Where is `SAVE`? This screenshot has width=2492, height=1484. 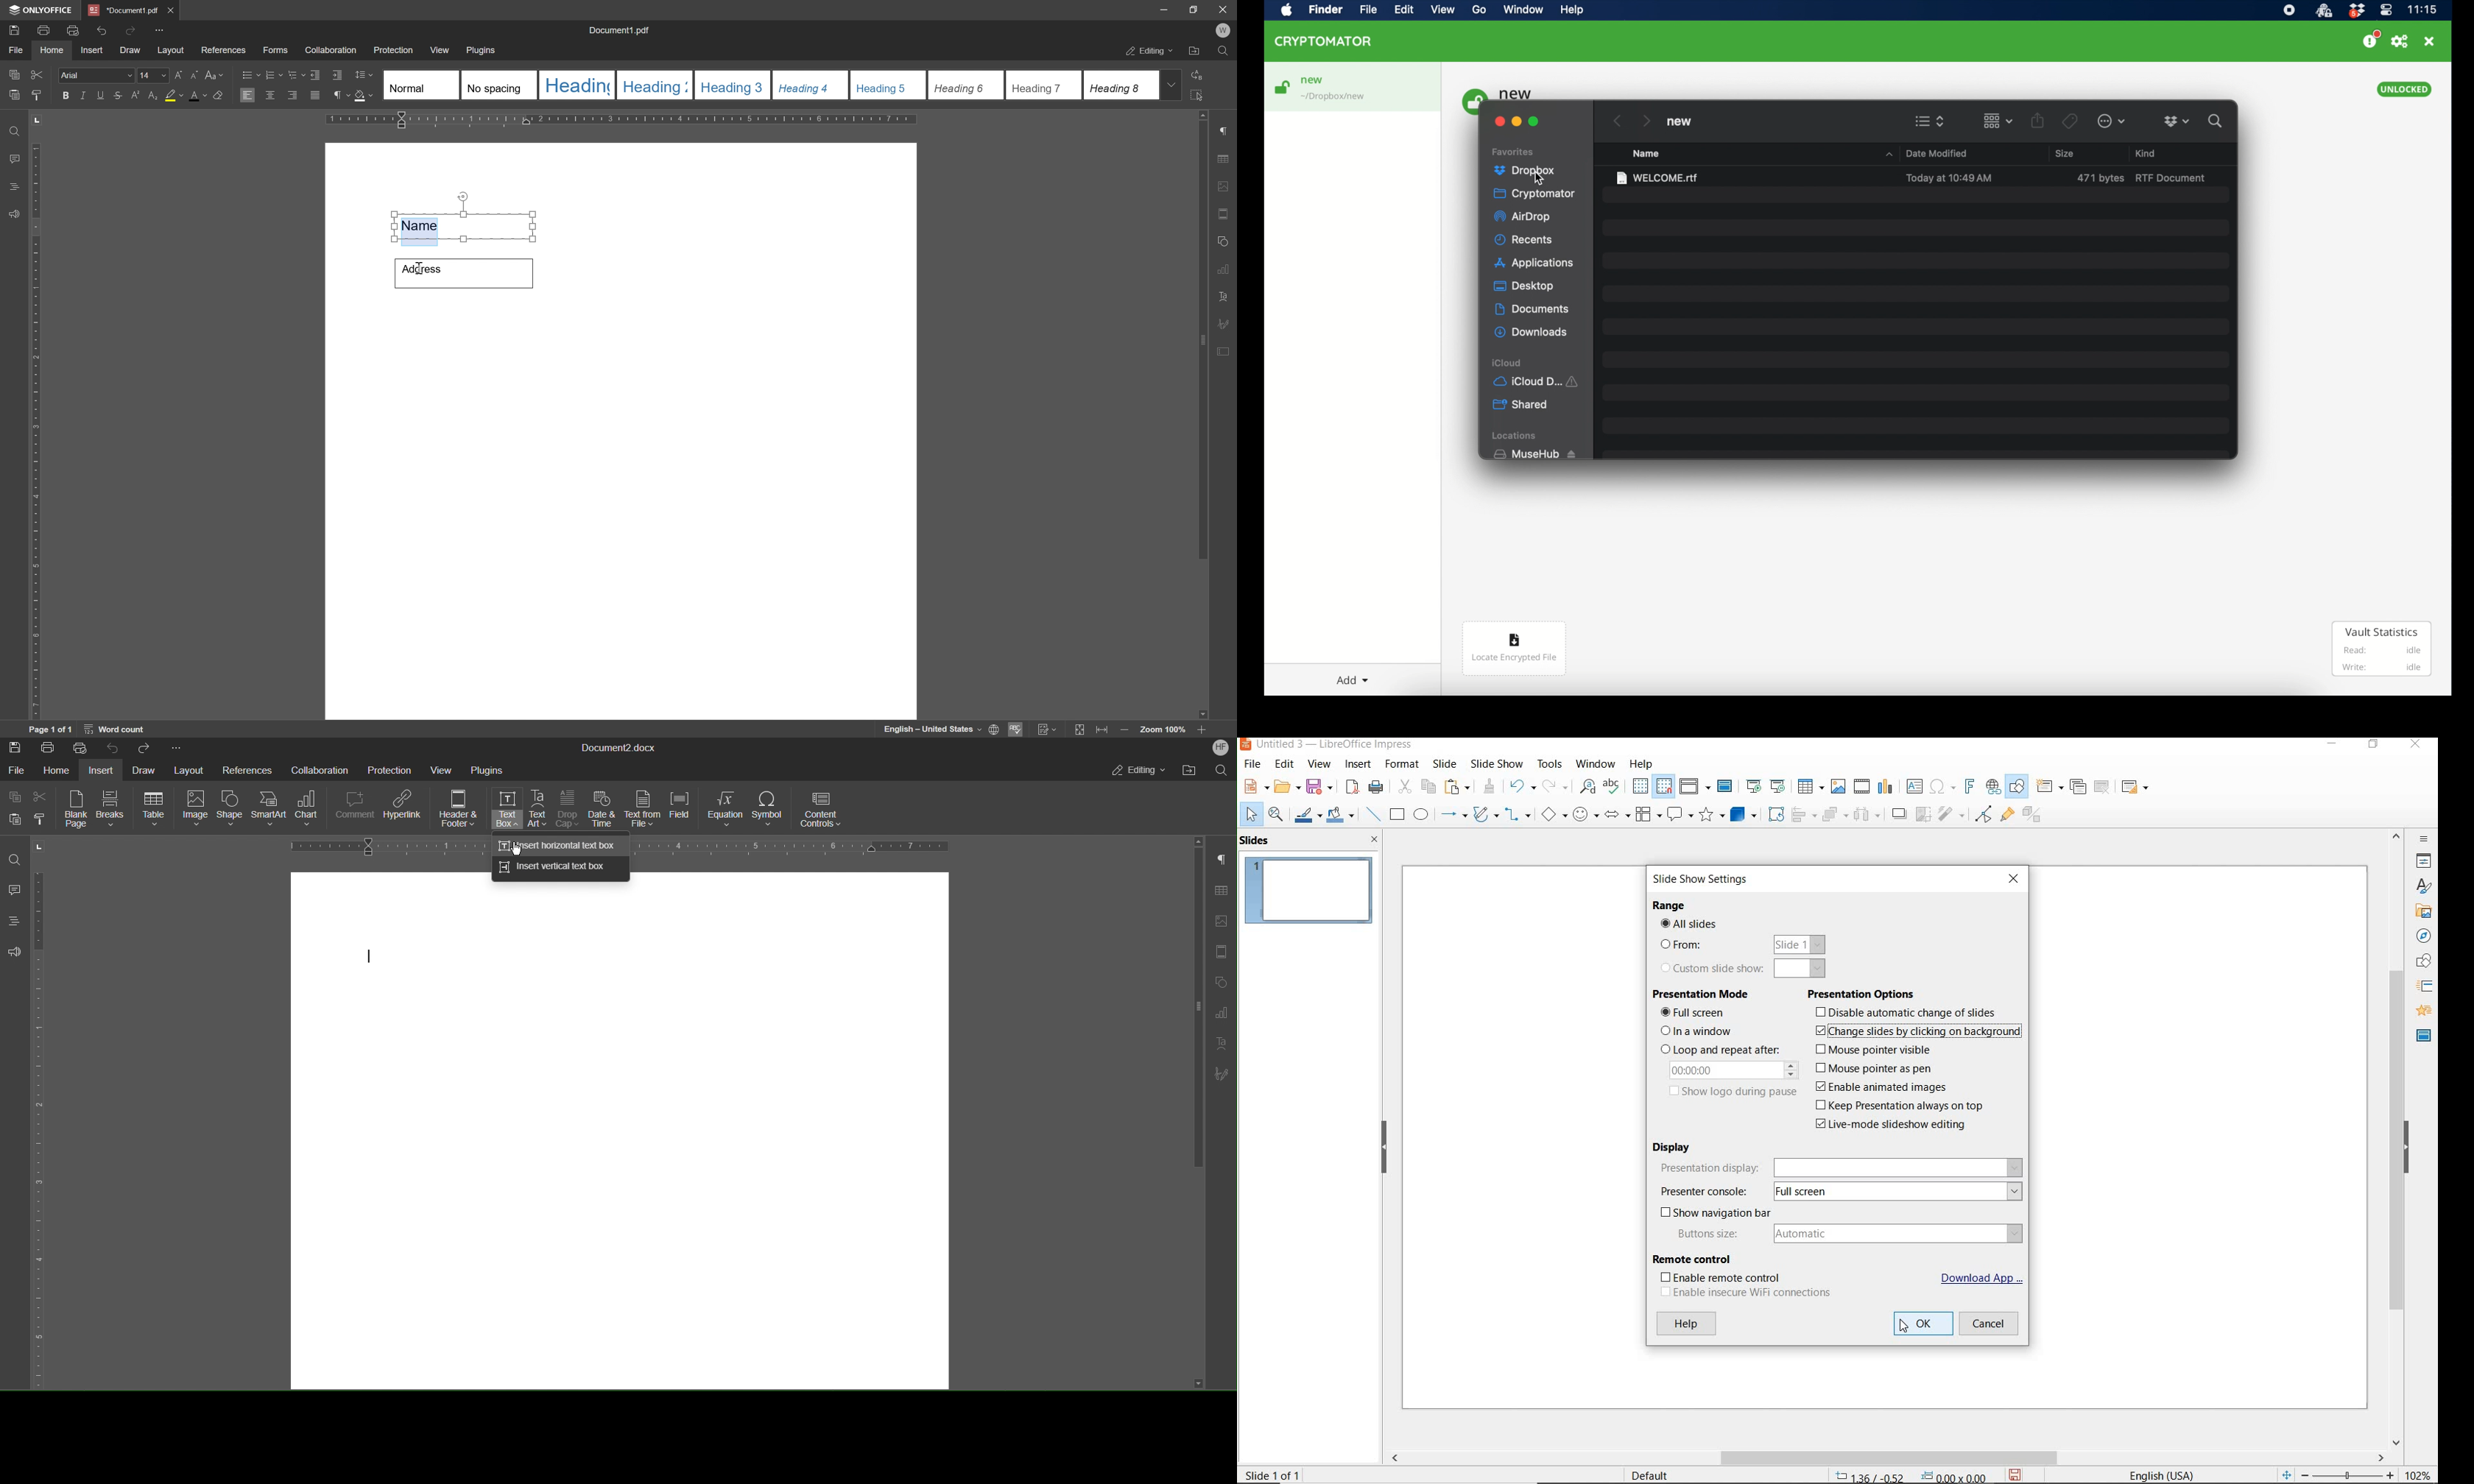 SAVE is located at coordinates (2016, 1473).